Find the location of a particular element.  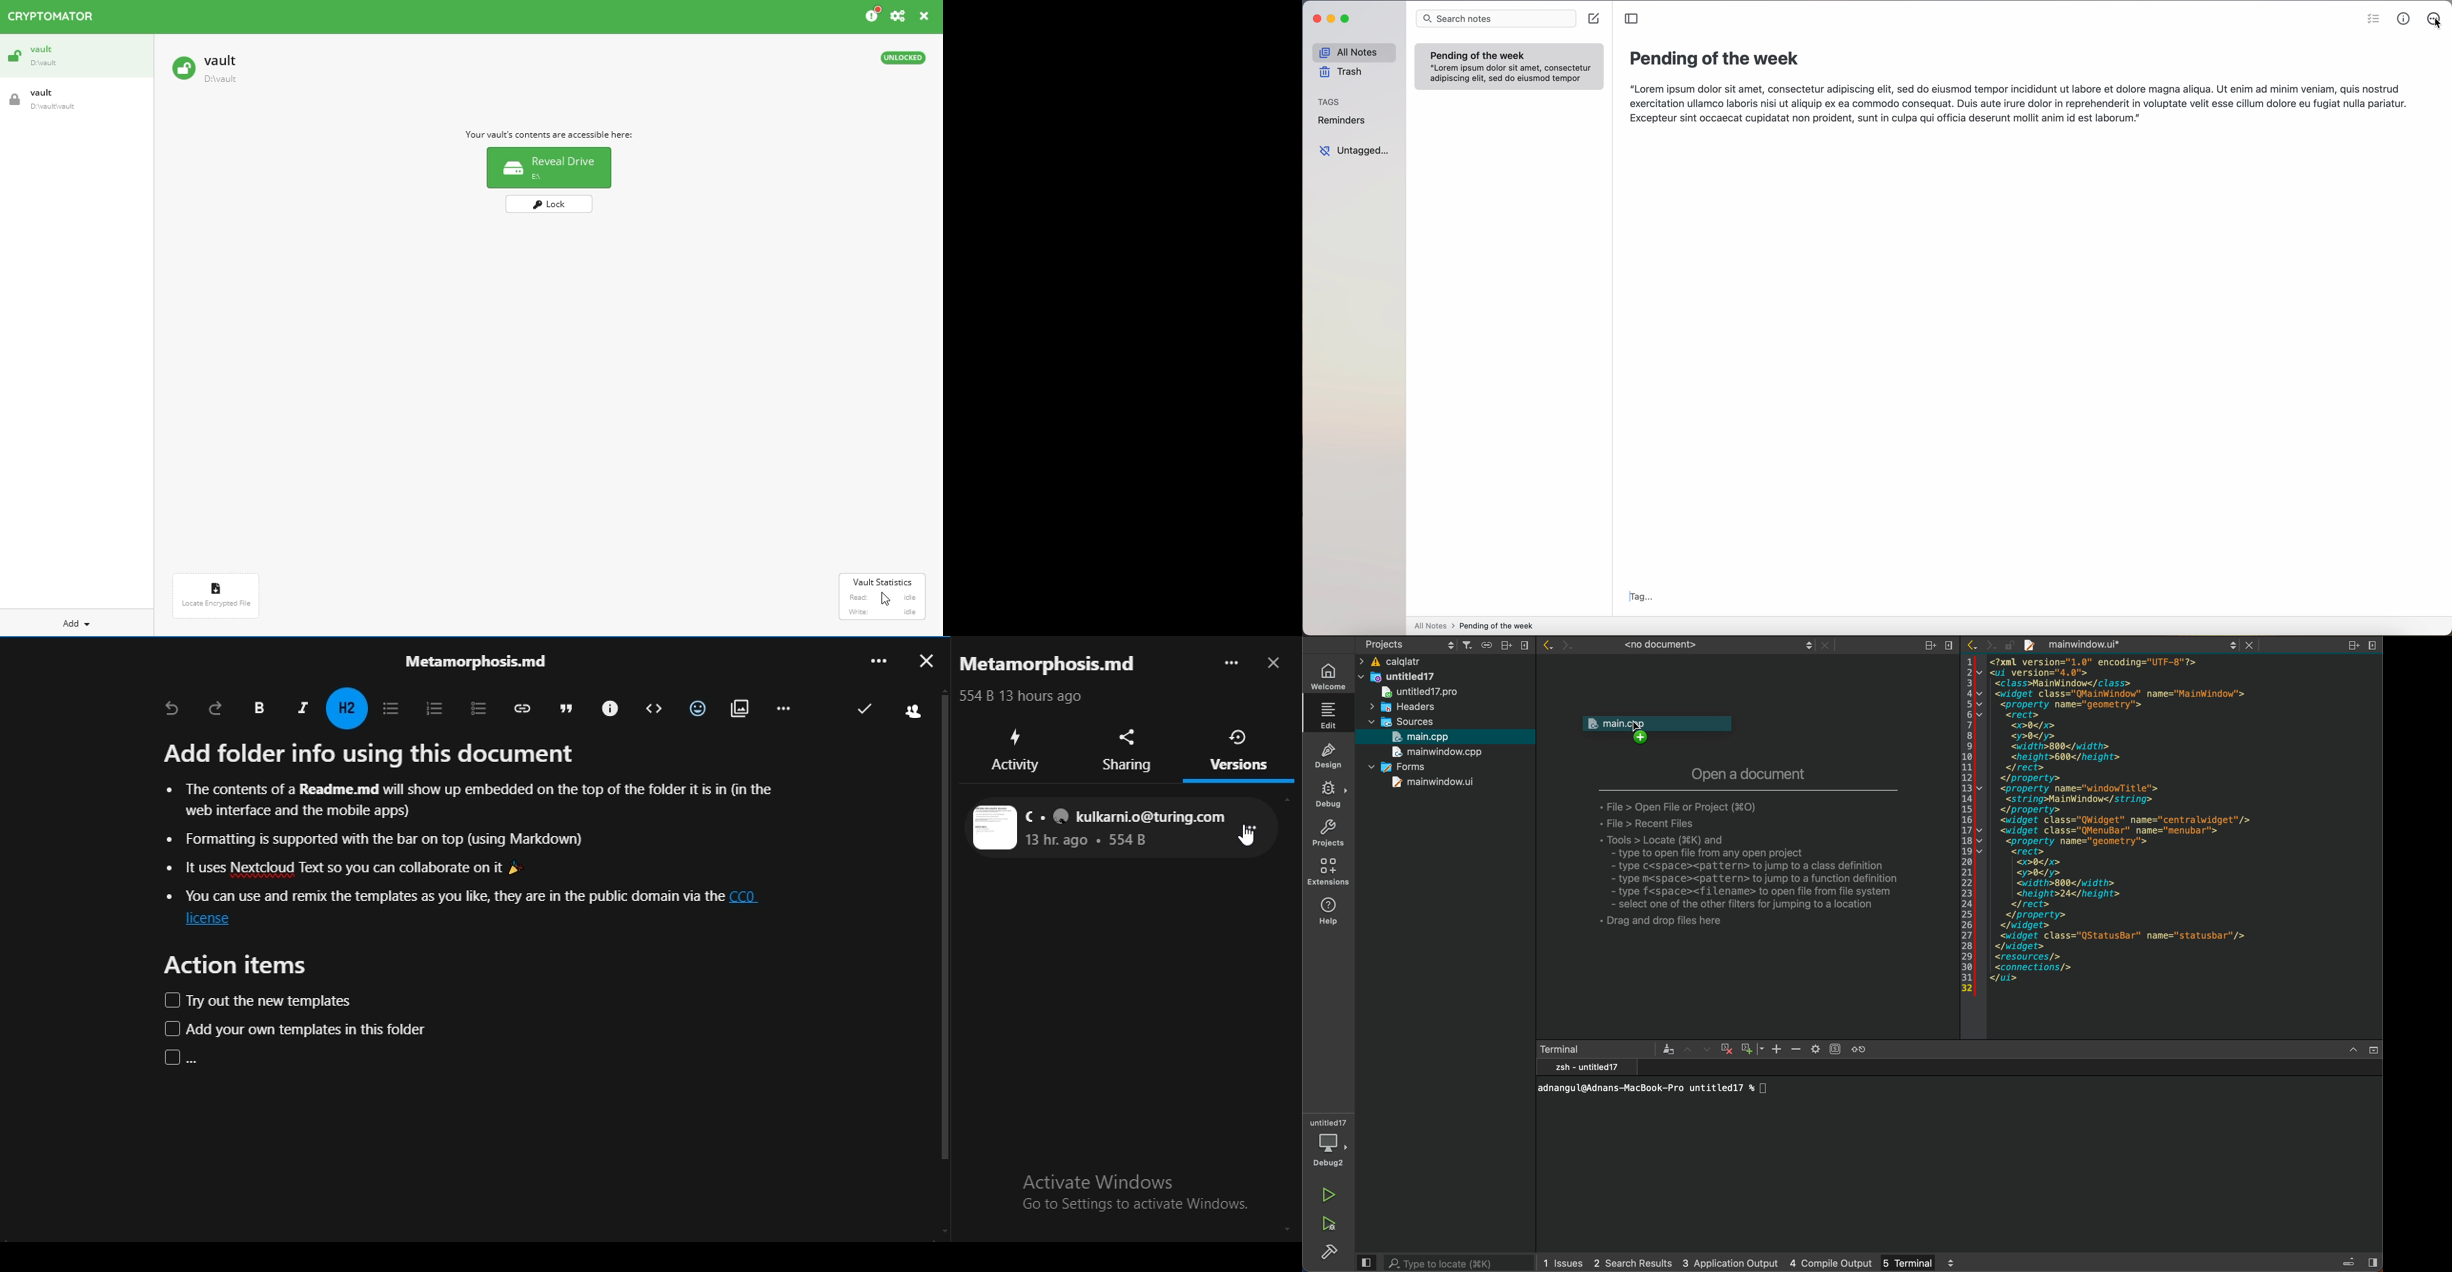

versions is located at coordinates (1240, 749).